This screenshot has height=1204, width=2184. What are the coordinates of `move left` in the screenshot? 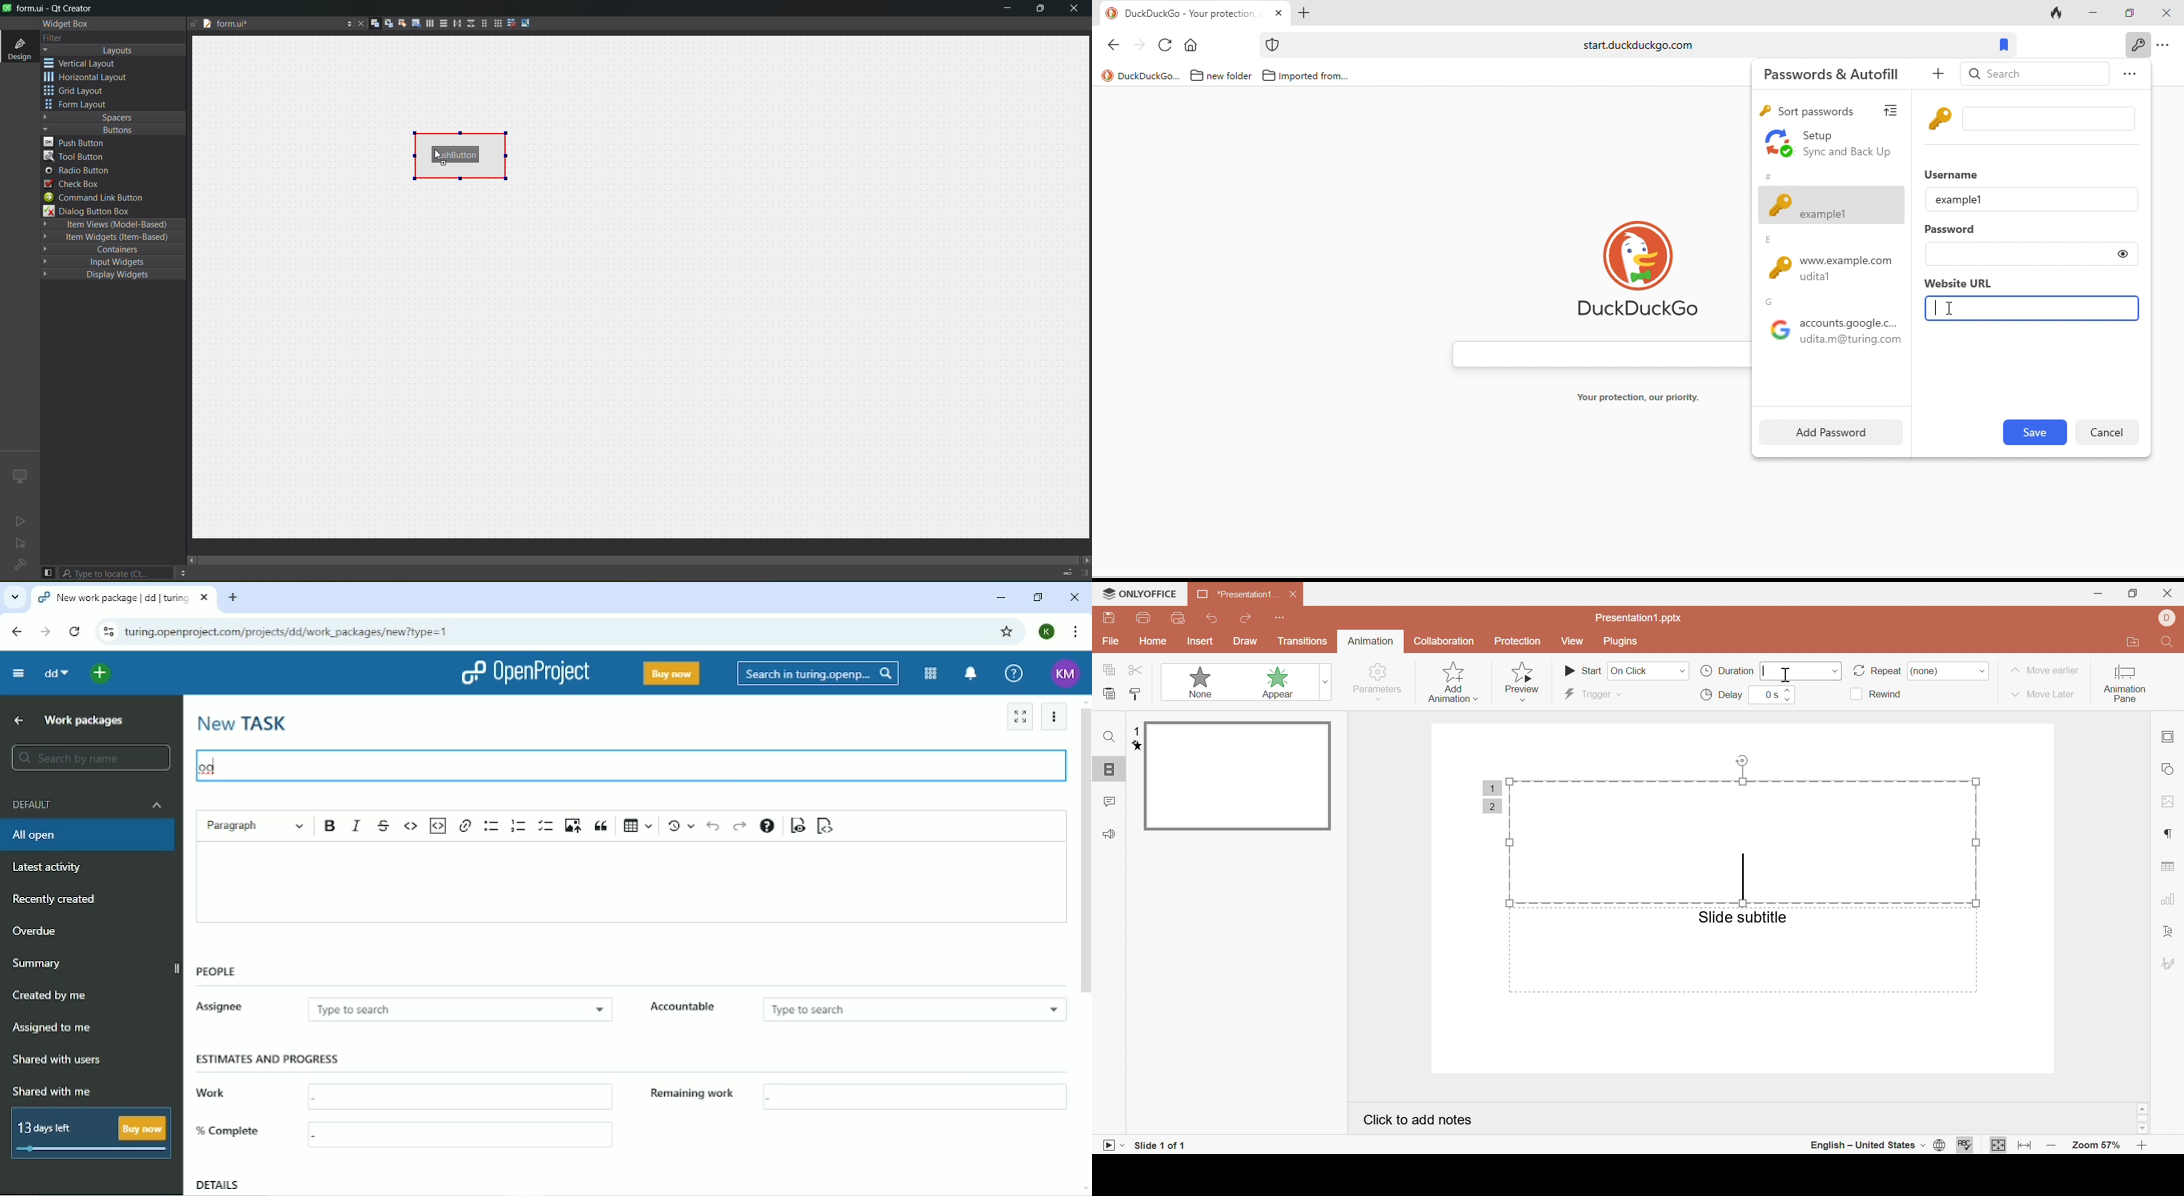 It's located at (192, 560).